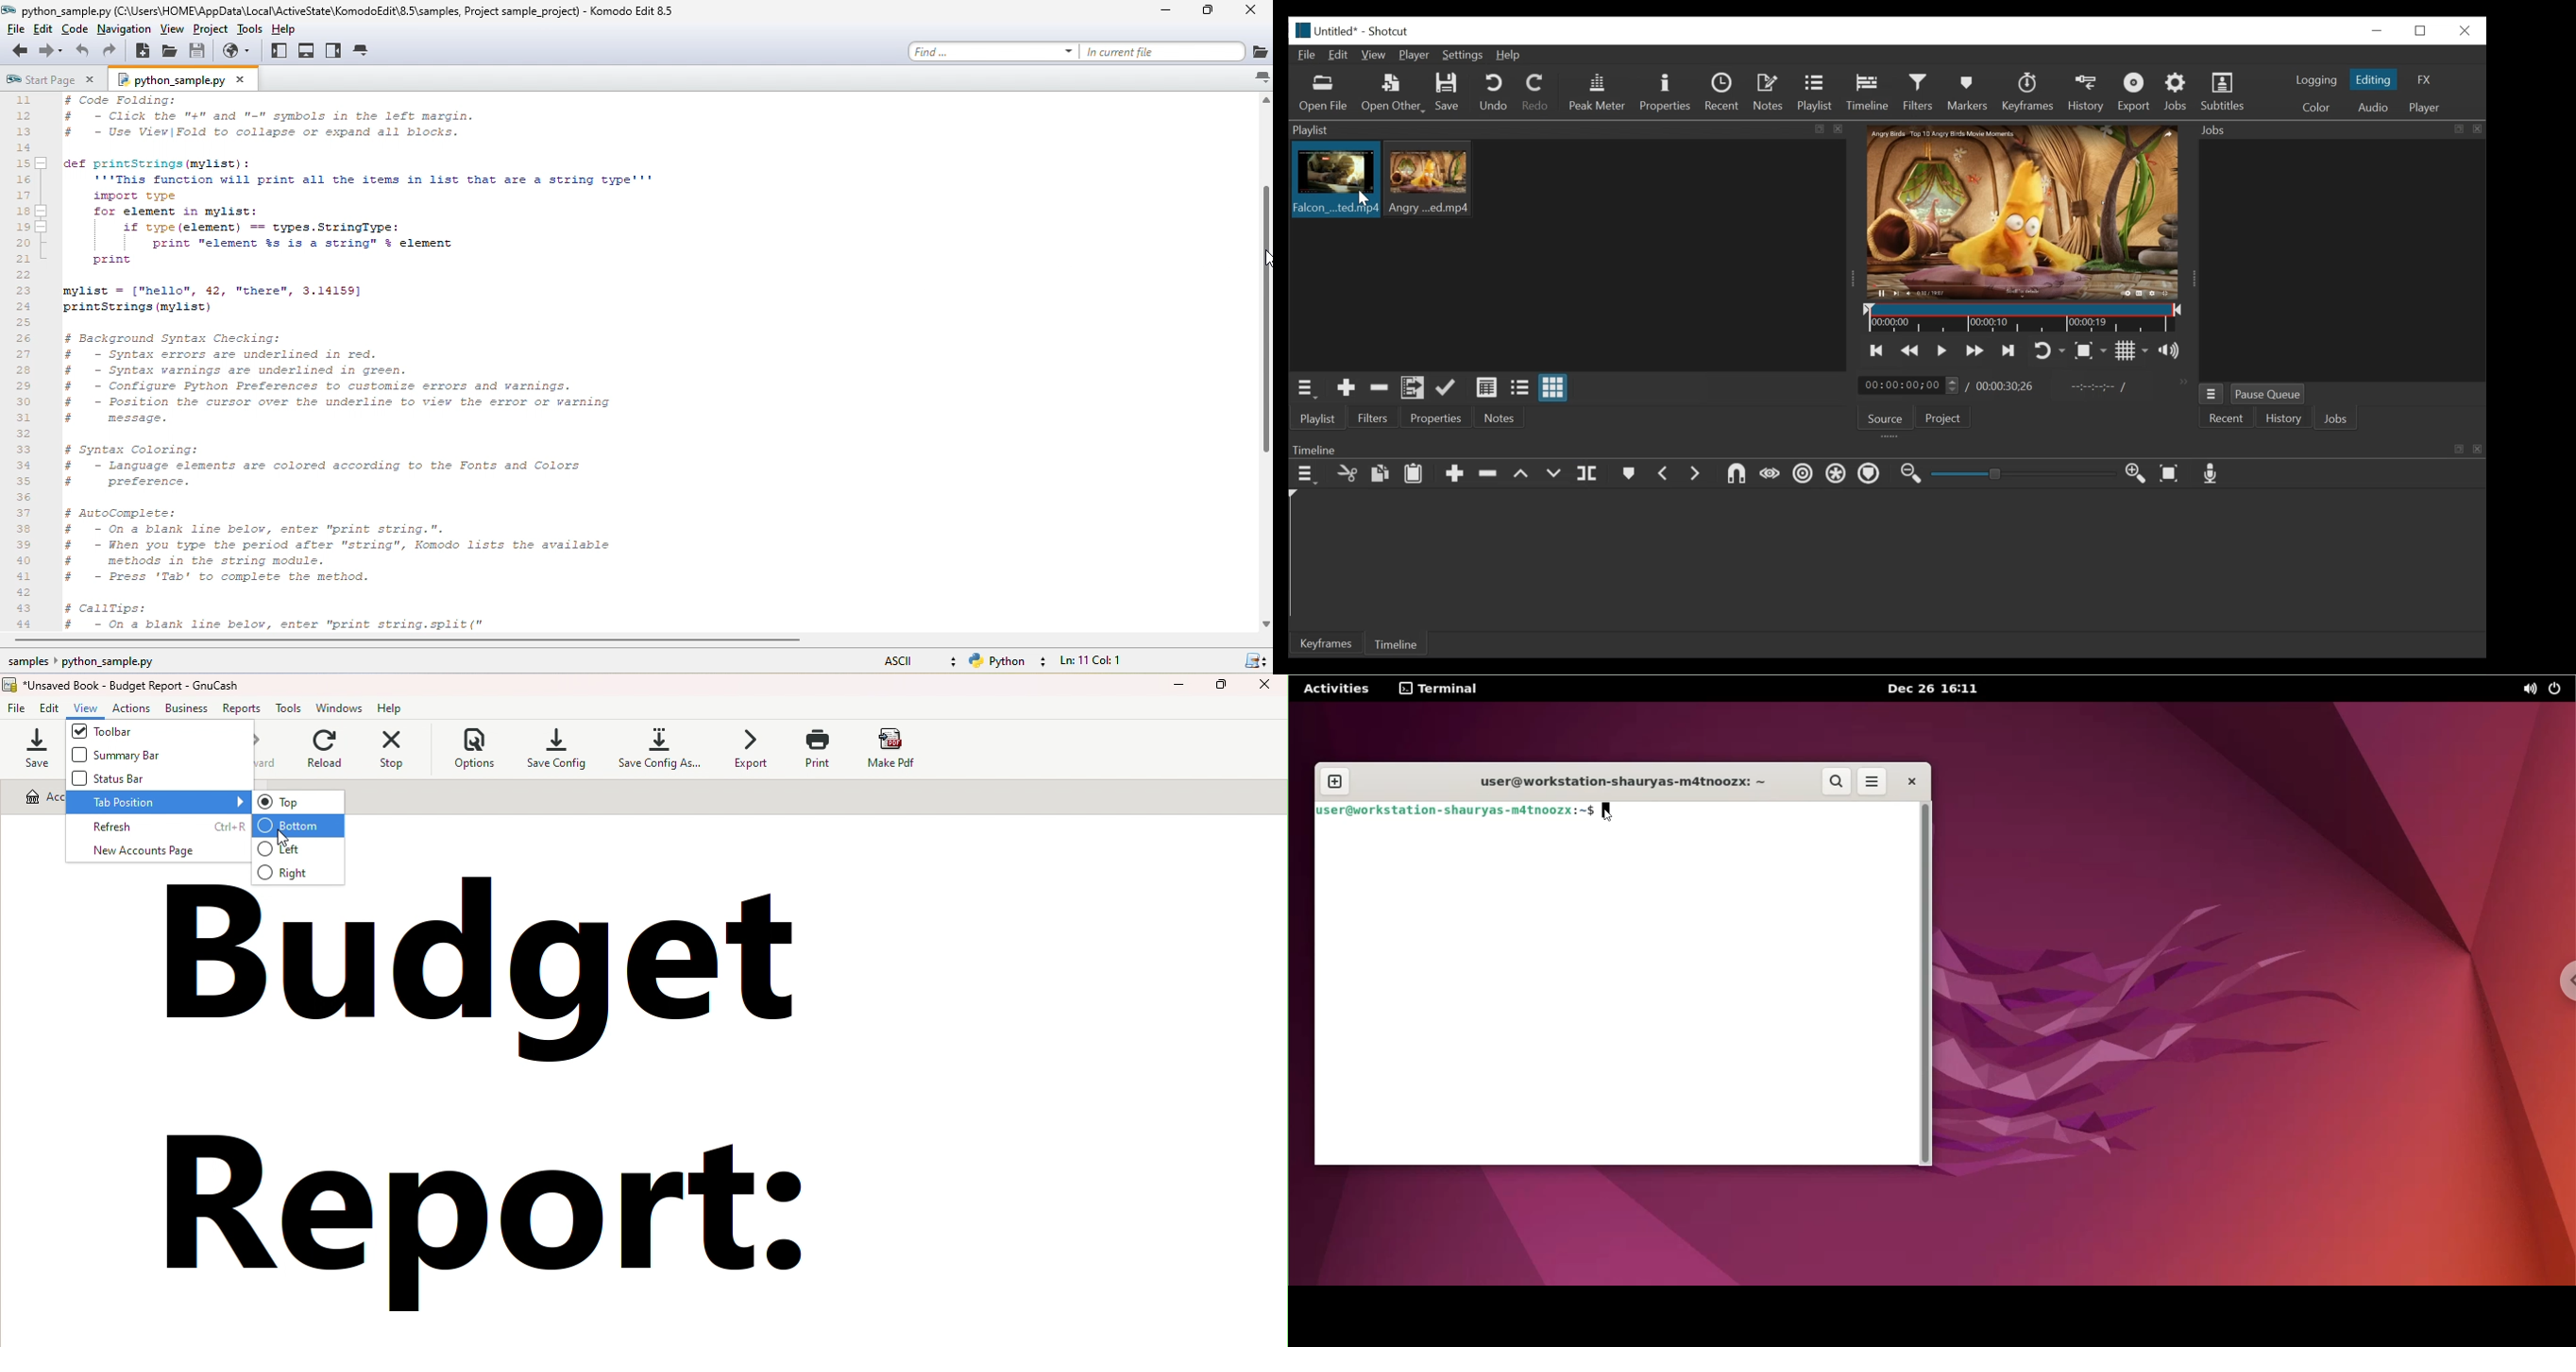 The image size is (2576, 1372). Describe the element at coordinates (1374, 418) in the screenshot. I see `Filters` at that location.